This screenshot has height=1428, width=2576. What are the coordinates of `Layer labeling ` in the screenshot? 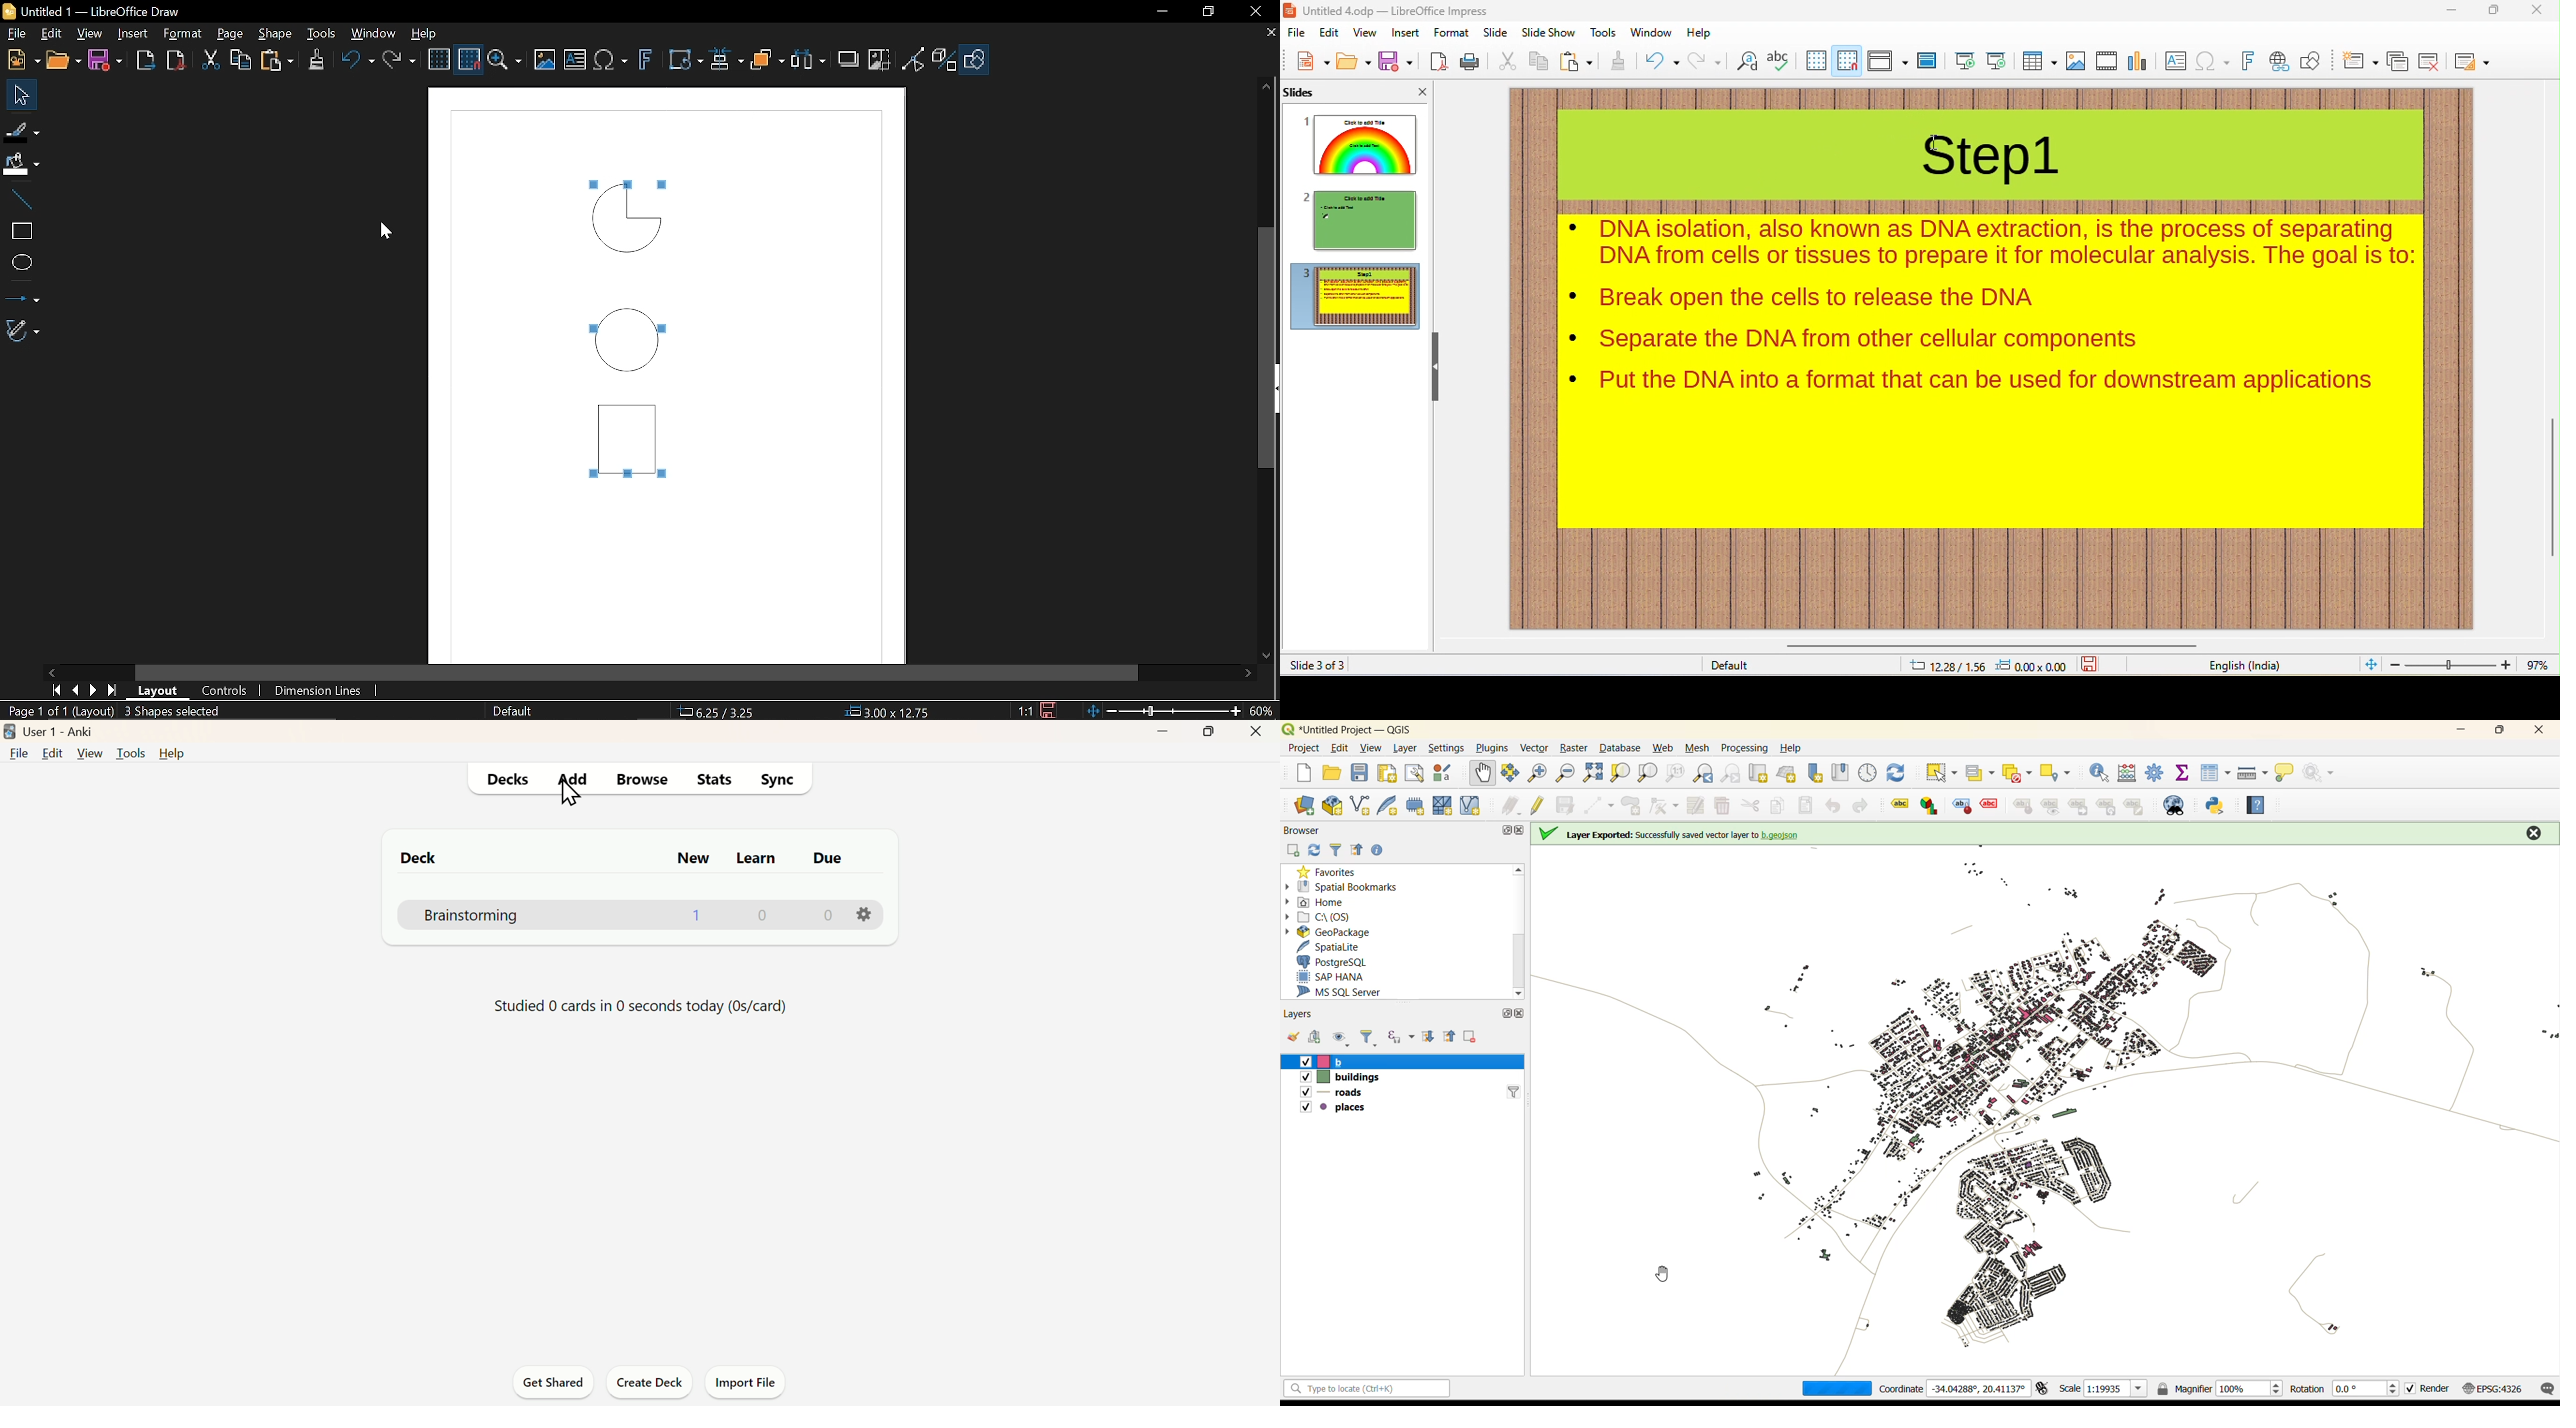 It's located at (1900, 806).